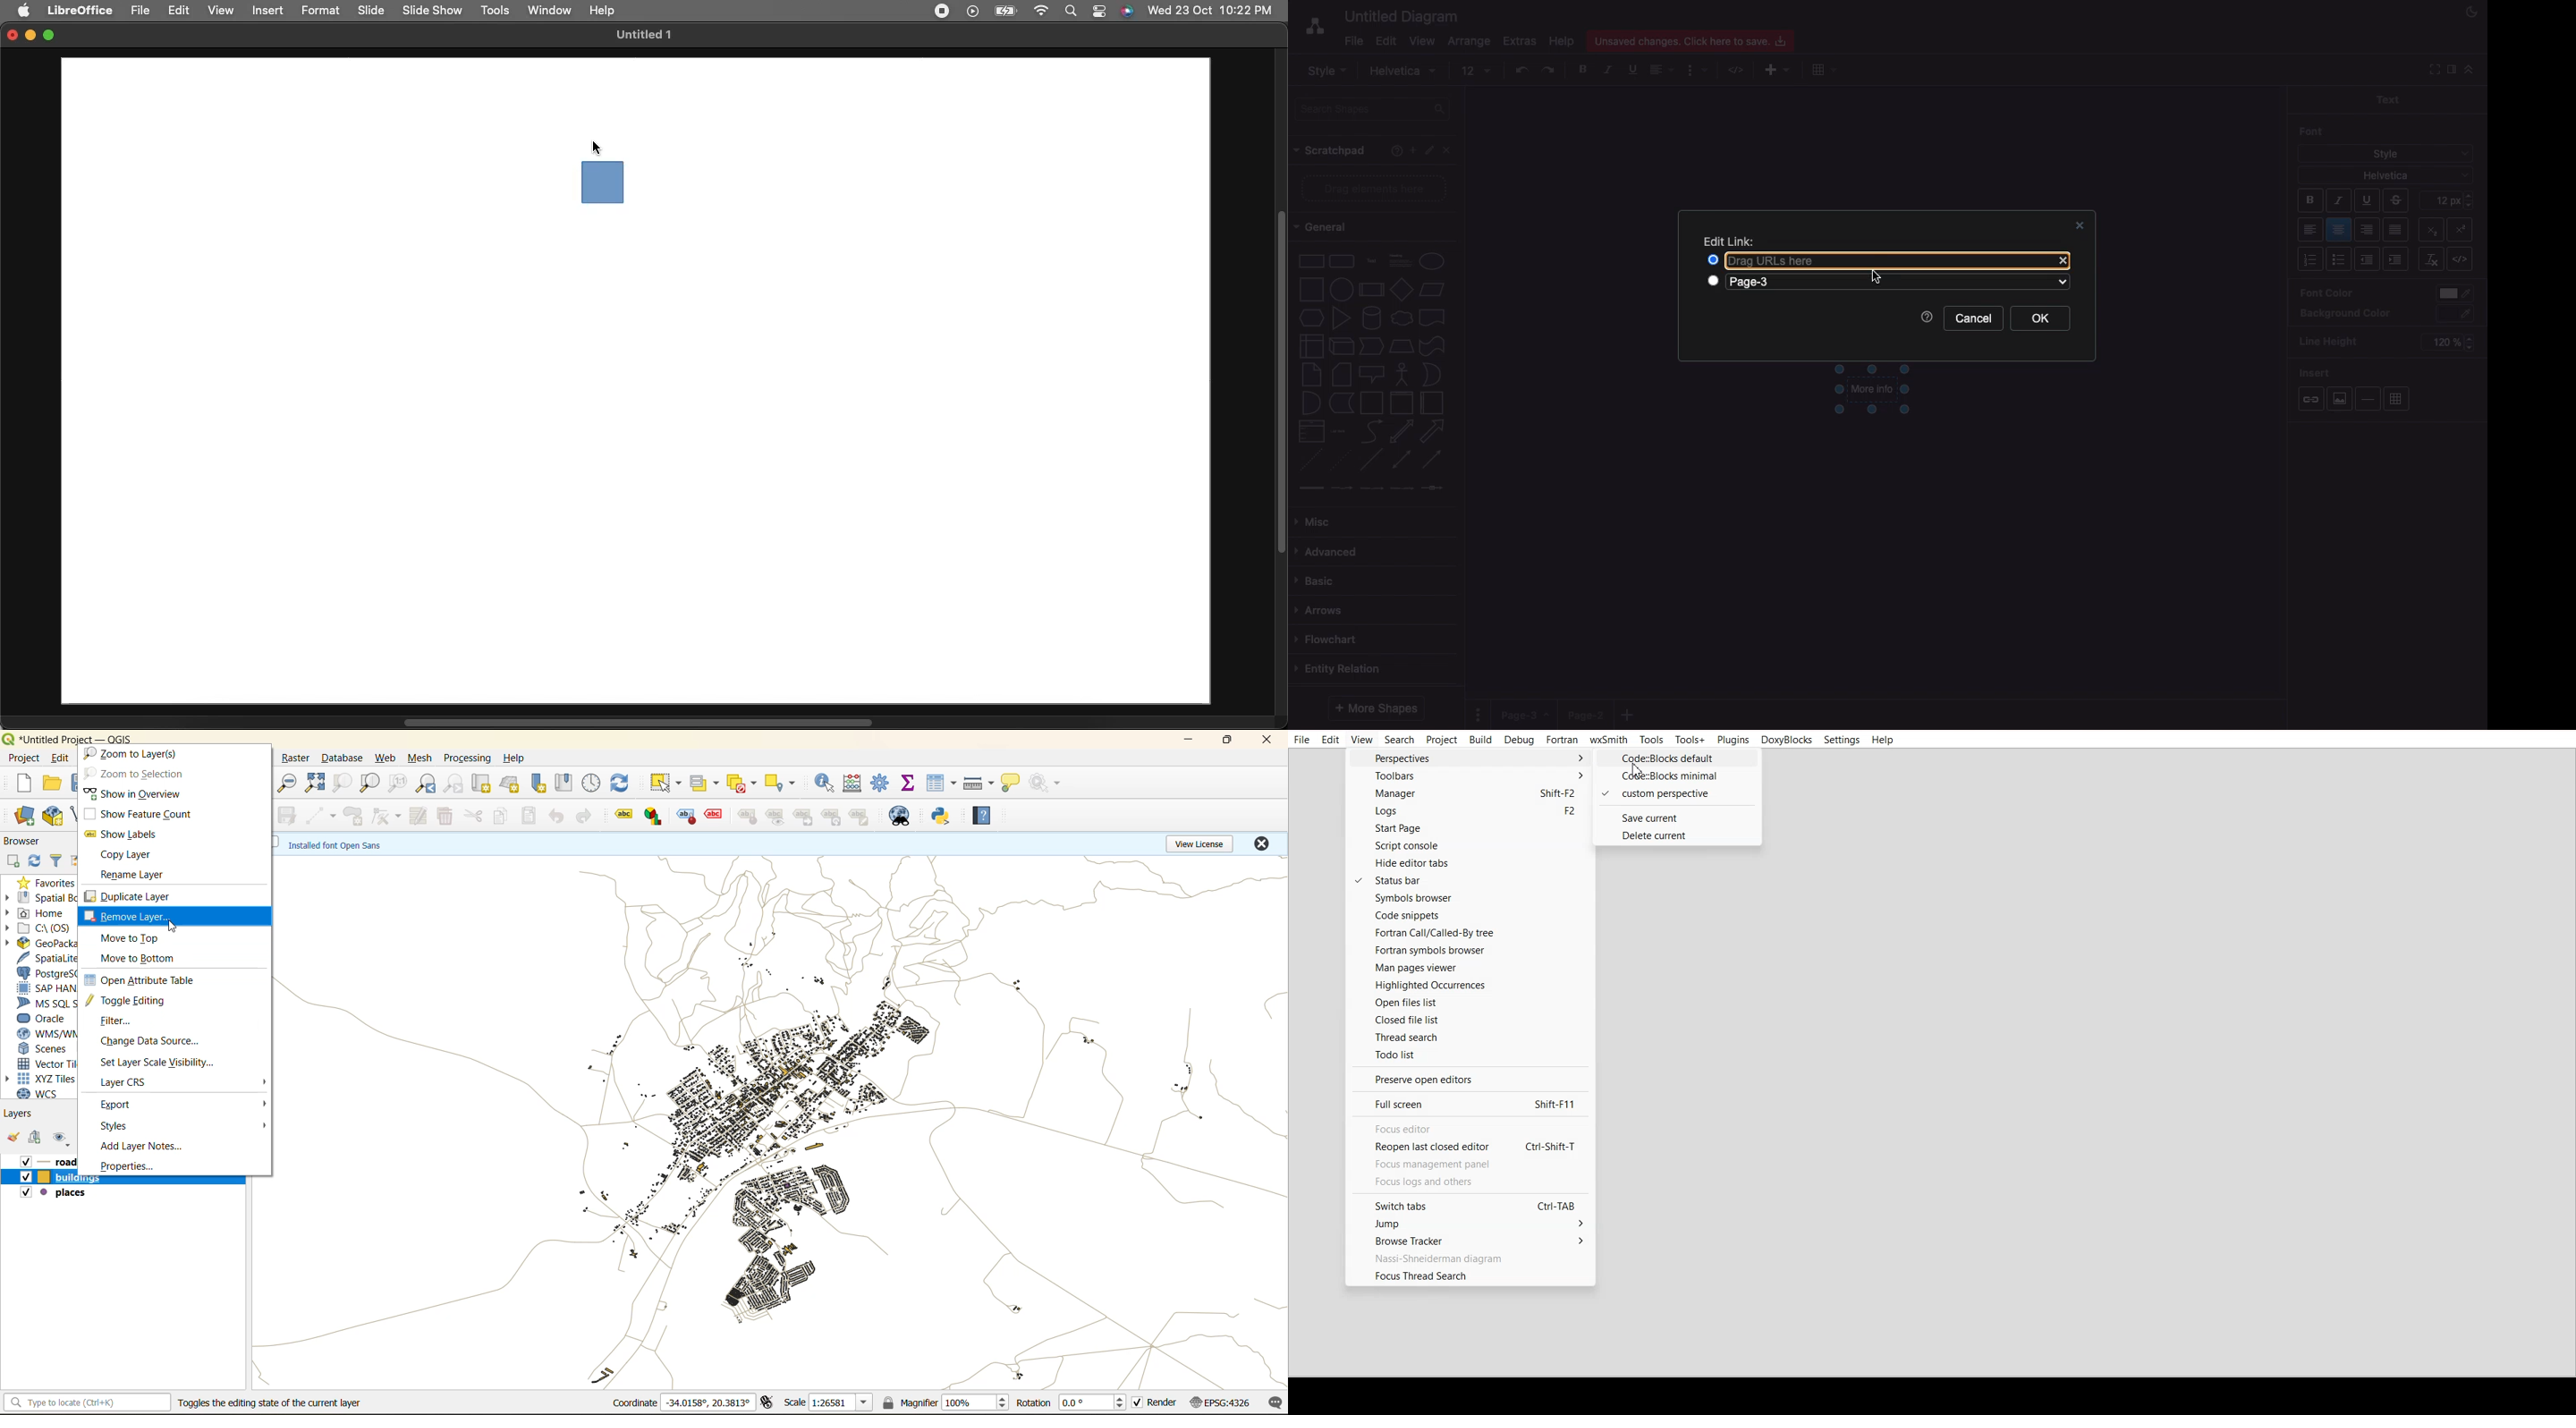 The image size is (2576, 1428). I want to click on Helvetica, so click(2386, 174).